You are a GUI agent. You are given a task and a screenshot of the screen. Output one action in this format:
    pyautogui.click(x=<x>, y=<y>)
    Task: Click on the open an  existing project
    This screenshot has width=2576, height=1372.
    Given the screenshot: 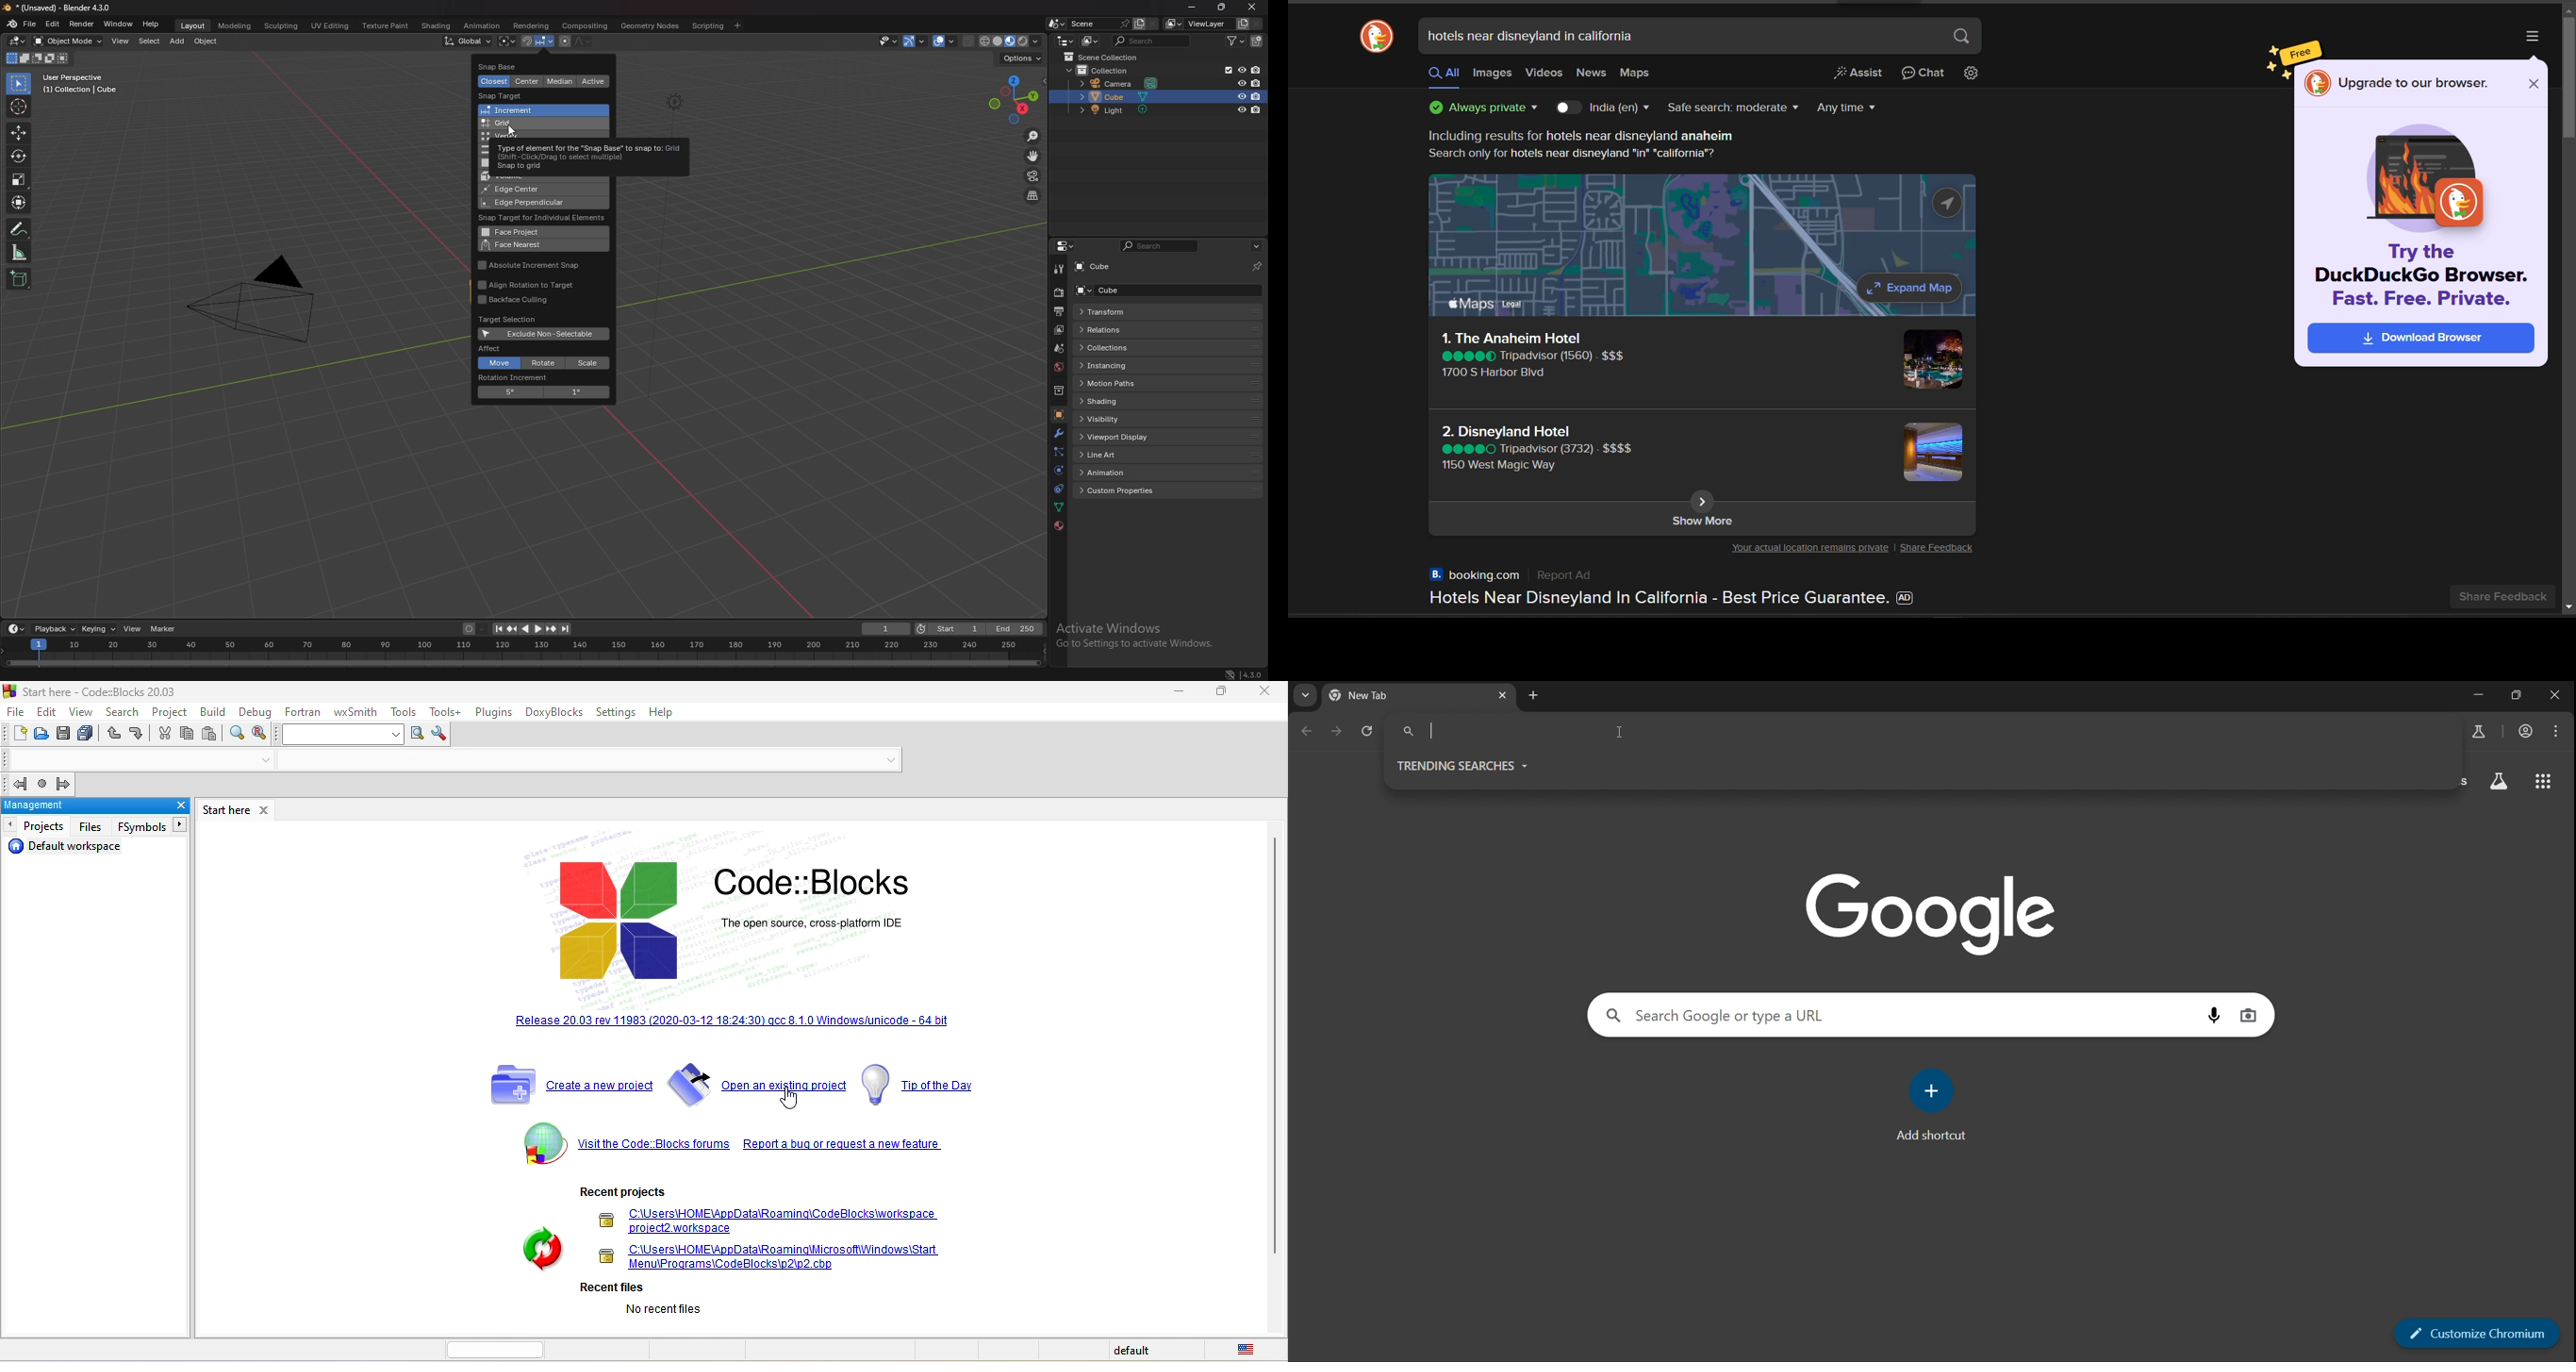 What is the action you would take?
    pyautogui.click(x=757, y=1087)
    